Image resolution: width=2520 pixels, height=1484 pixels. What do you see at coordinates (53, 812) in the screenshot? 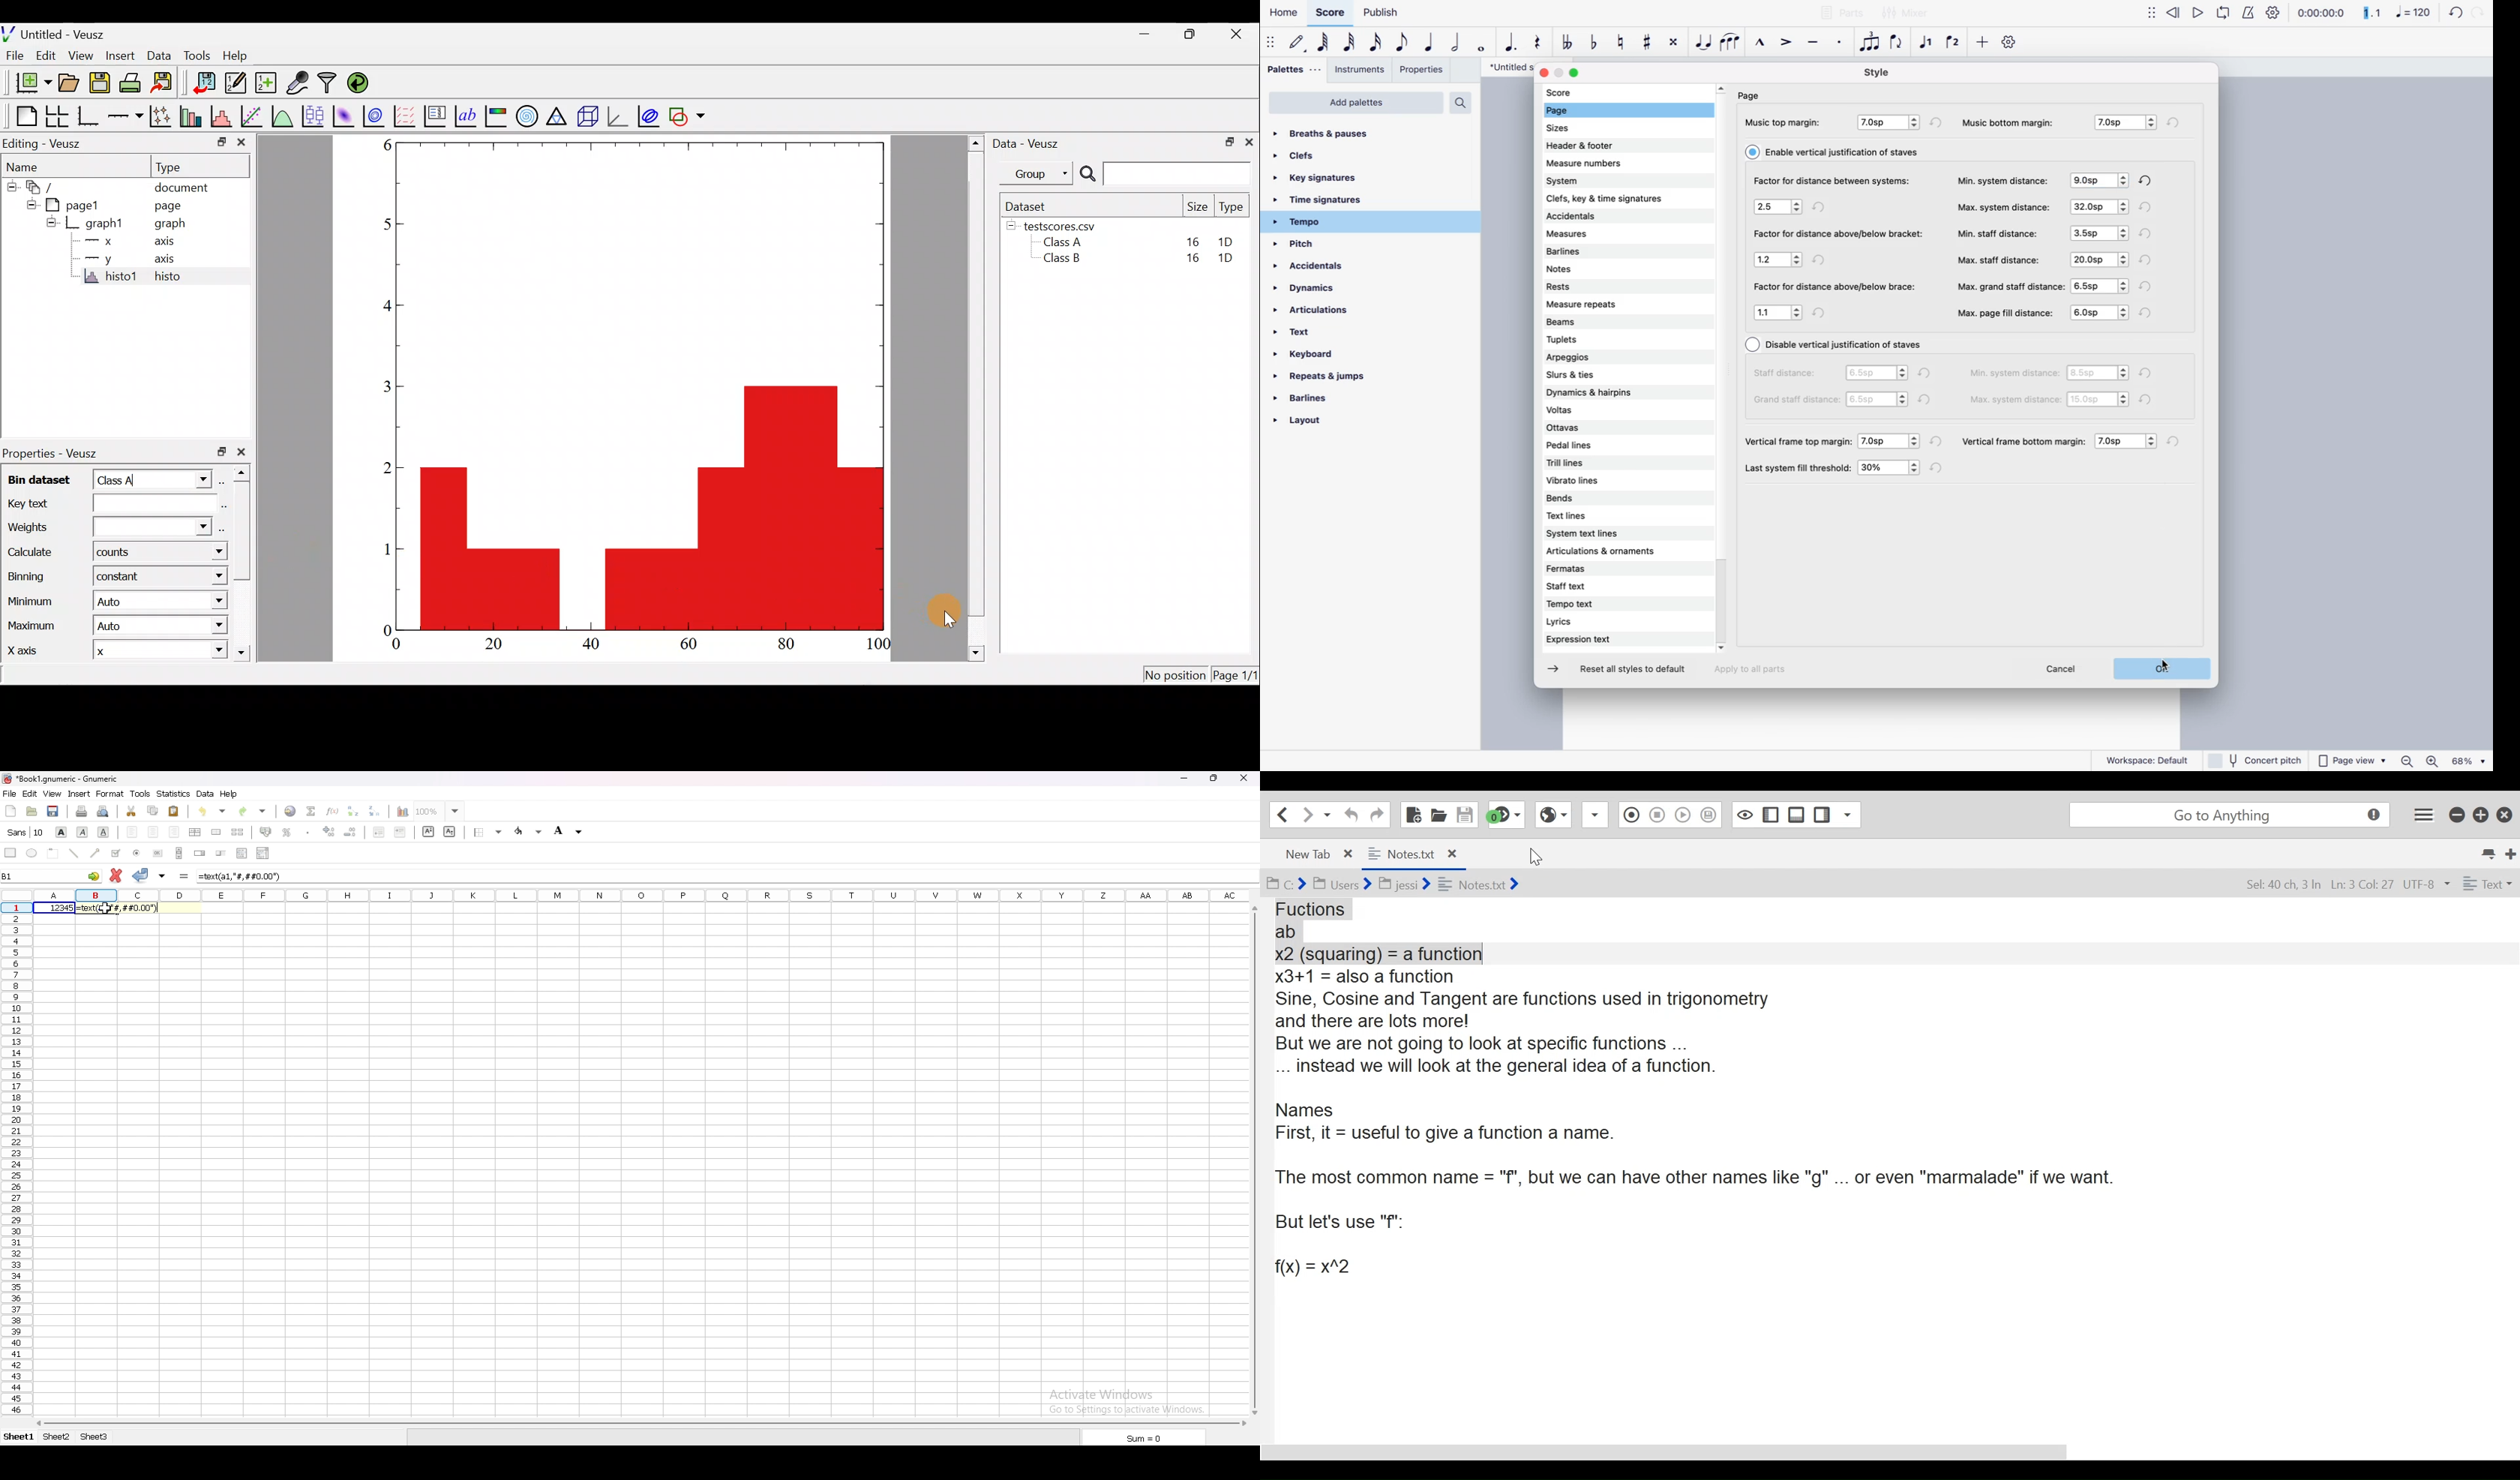
I see `save` at bounding box center [53, 812].